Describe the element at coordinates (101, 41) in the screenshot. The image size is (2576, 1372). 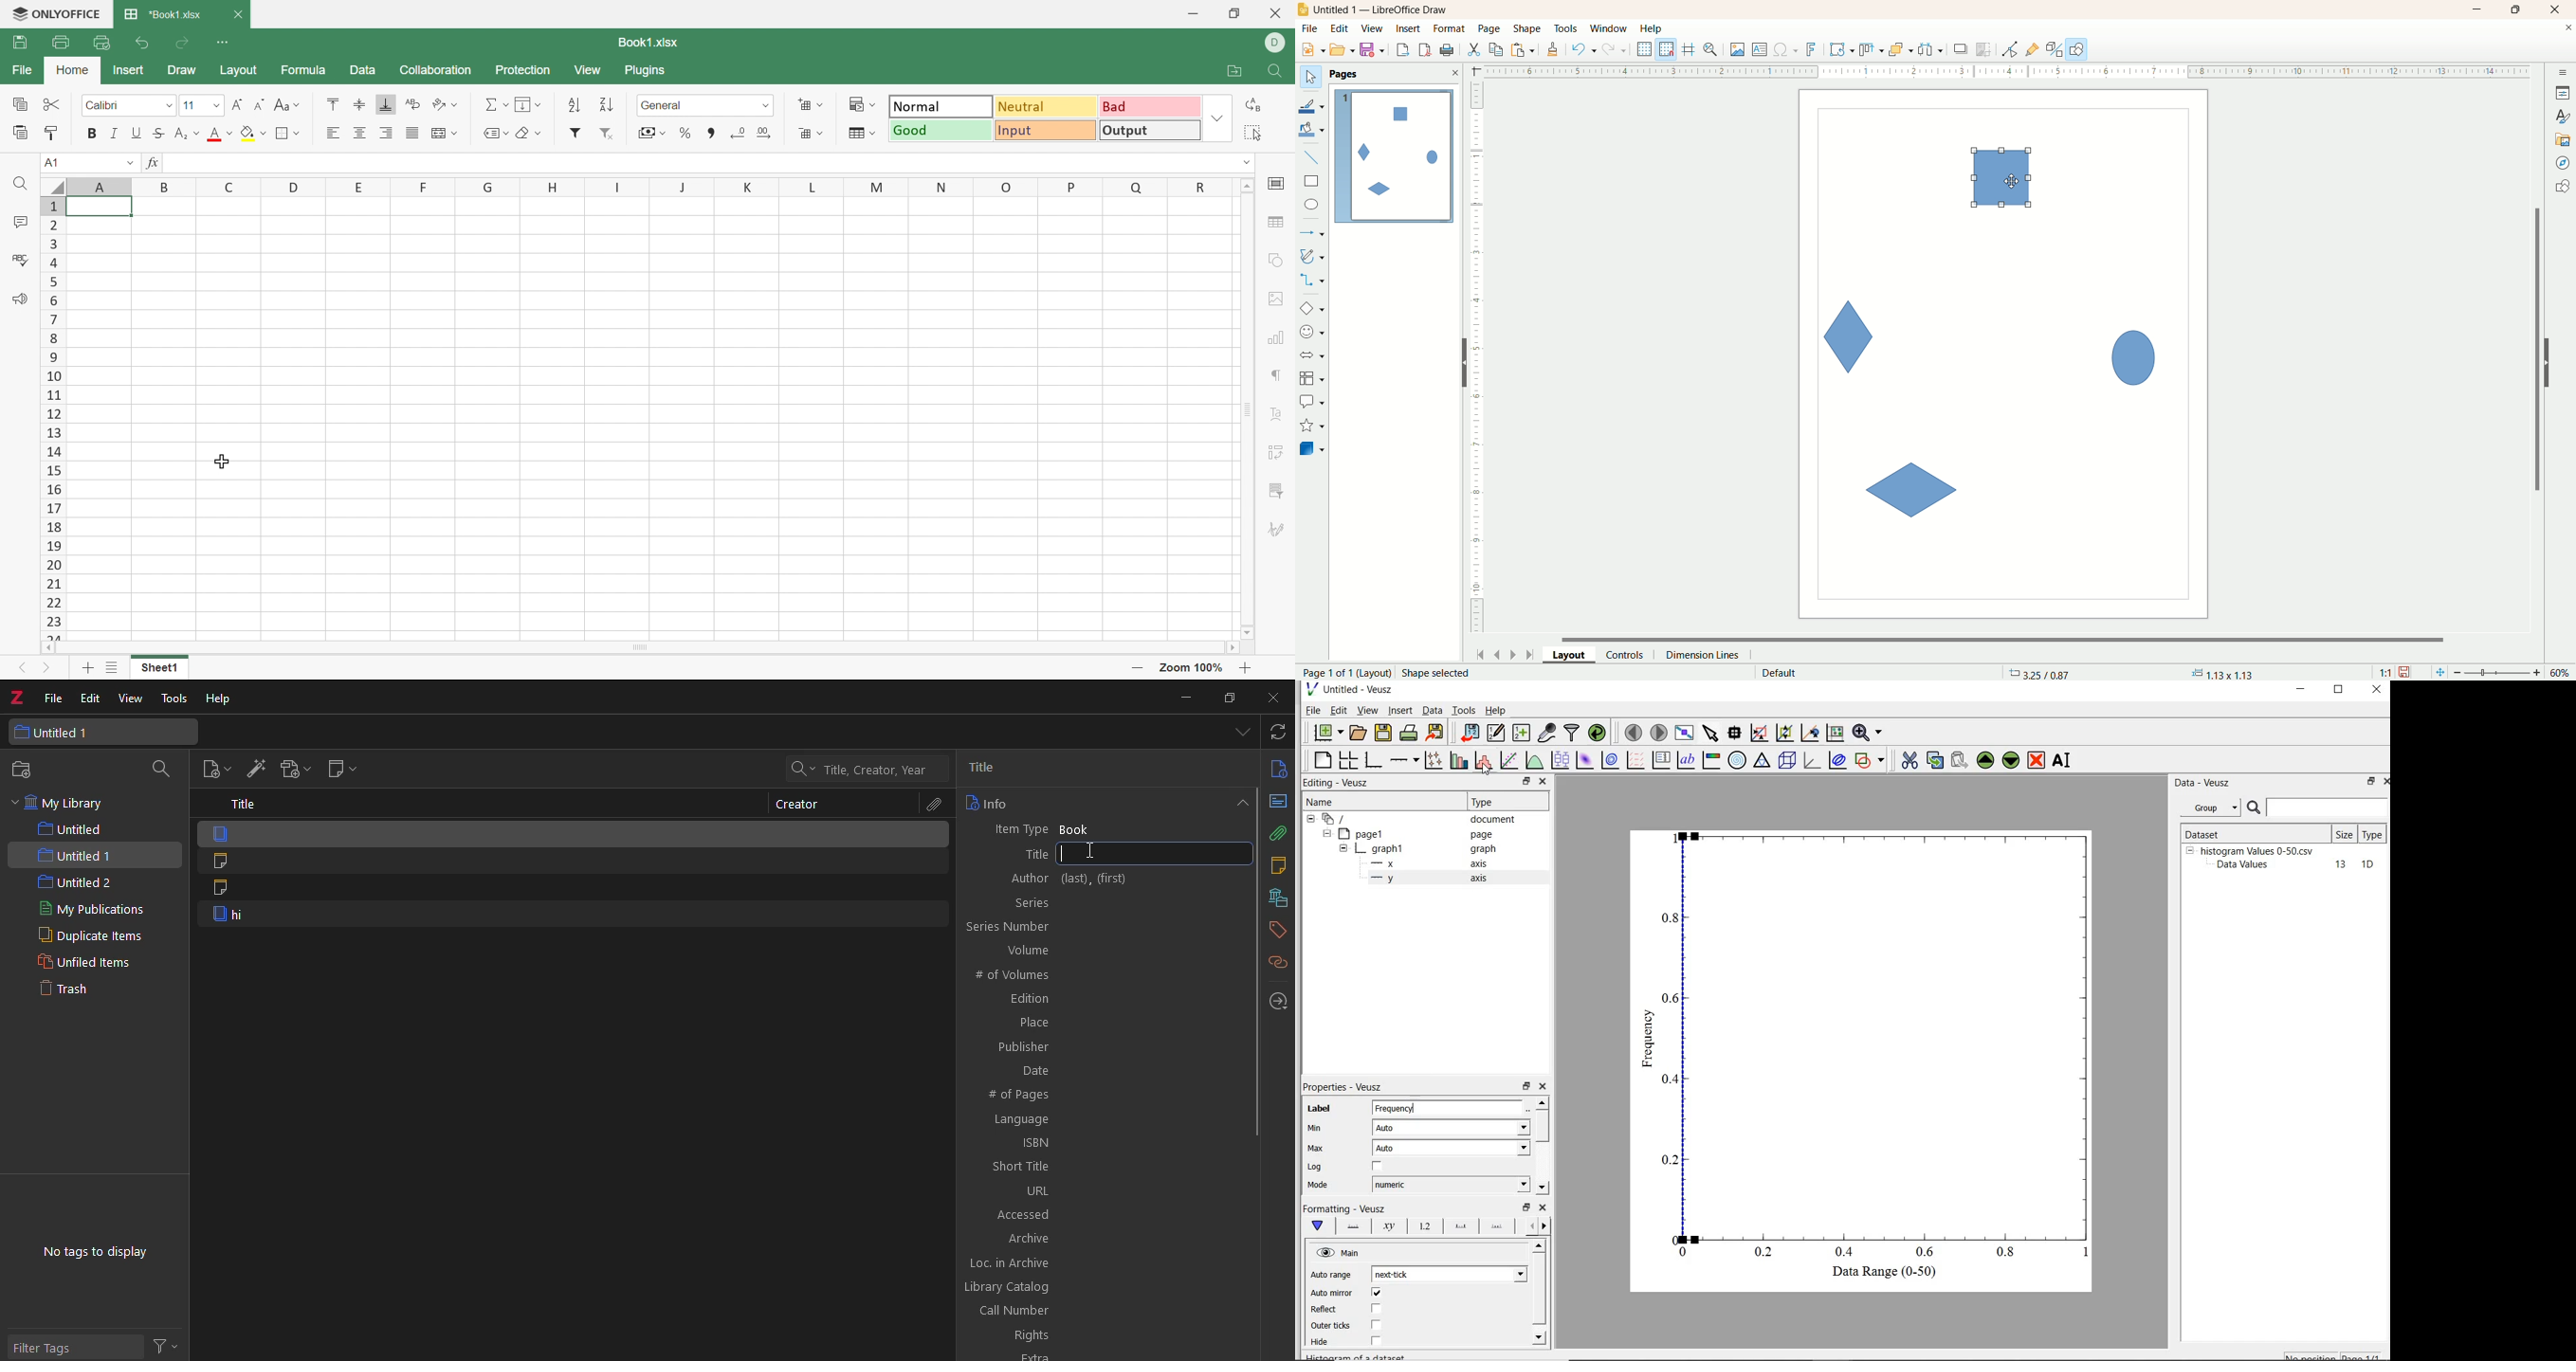
I see `Quick Print` at that location.